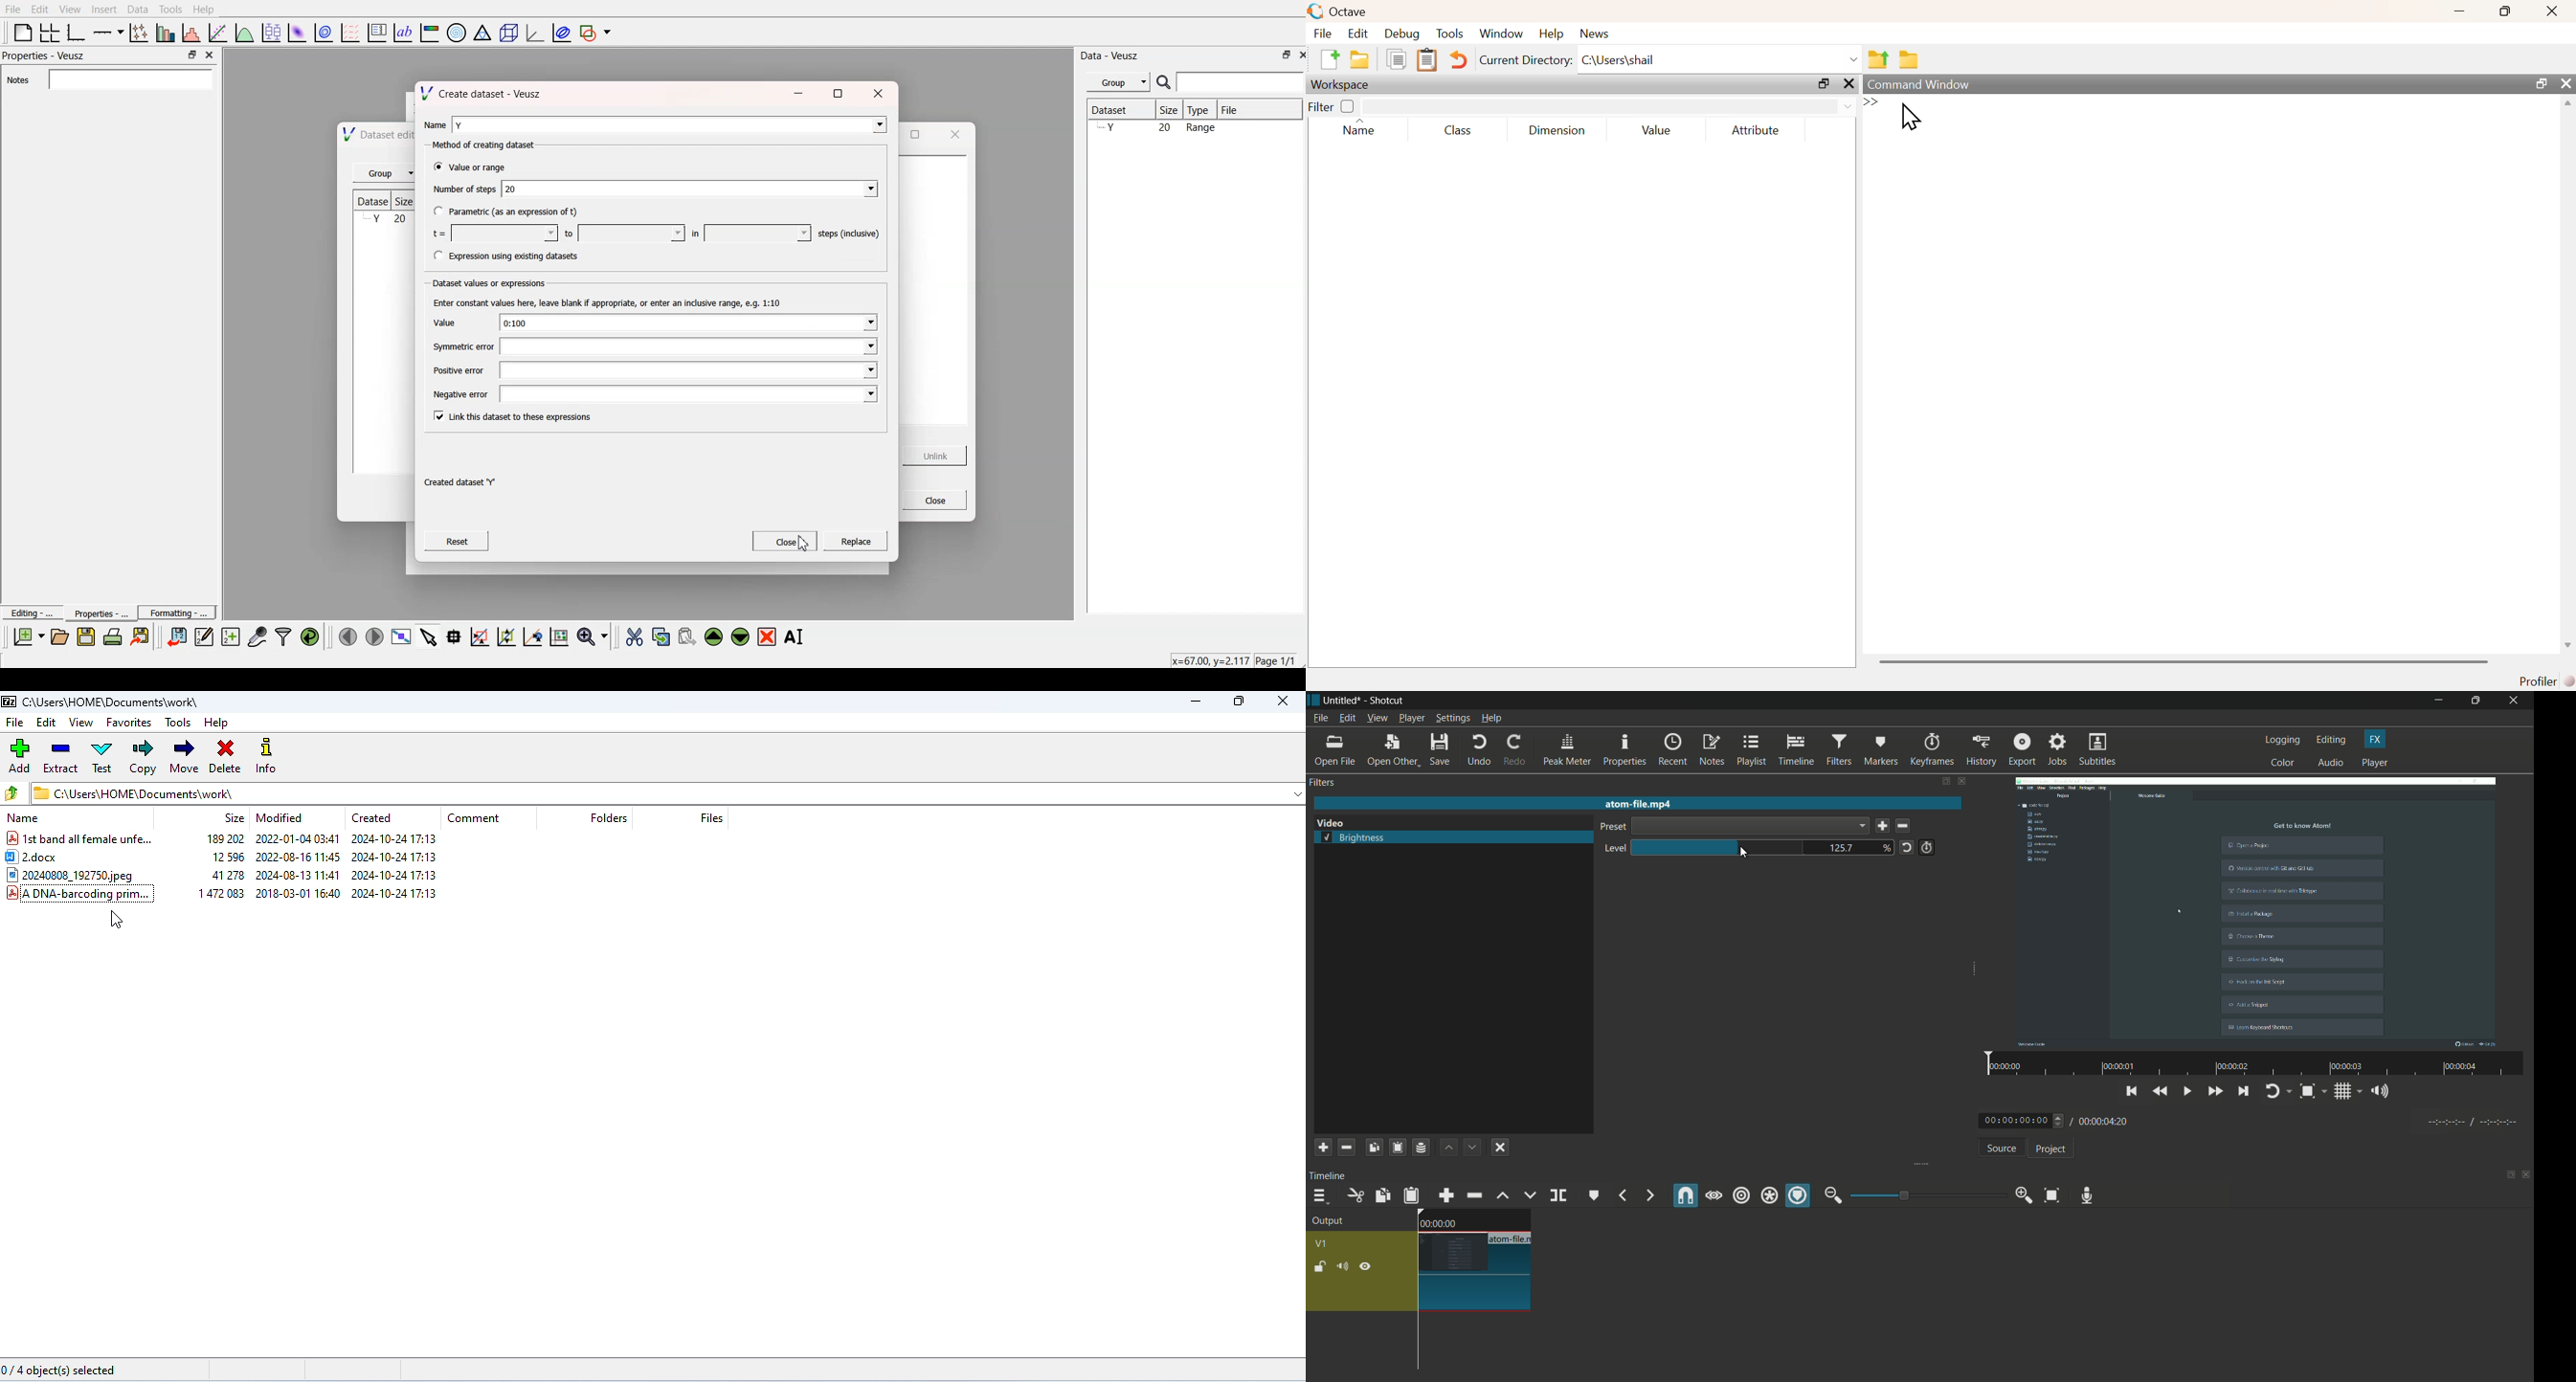 The width and height of the screenshot is (2576, 1400). I want to click on preset, so click(1611, 828).